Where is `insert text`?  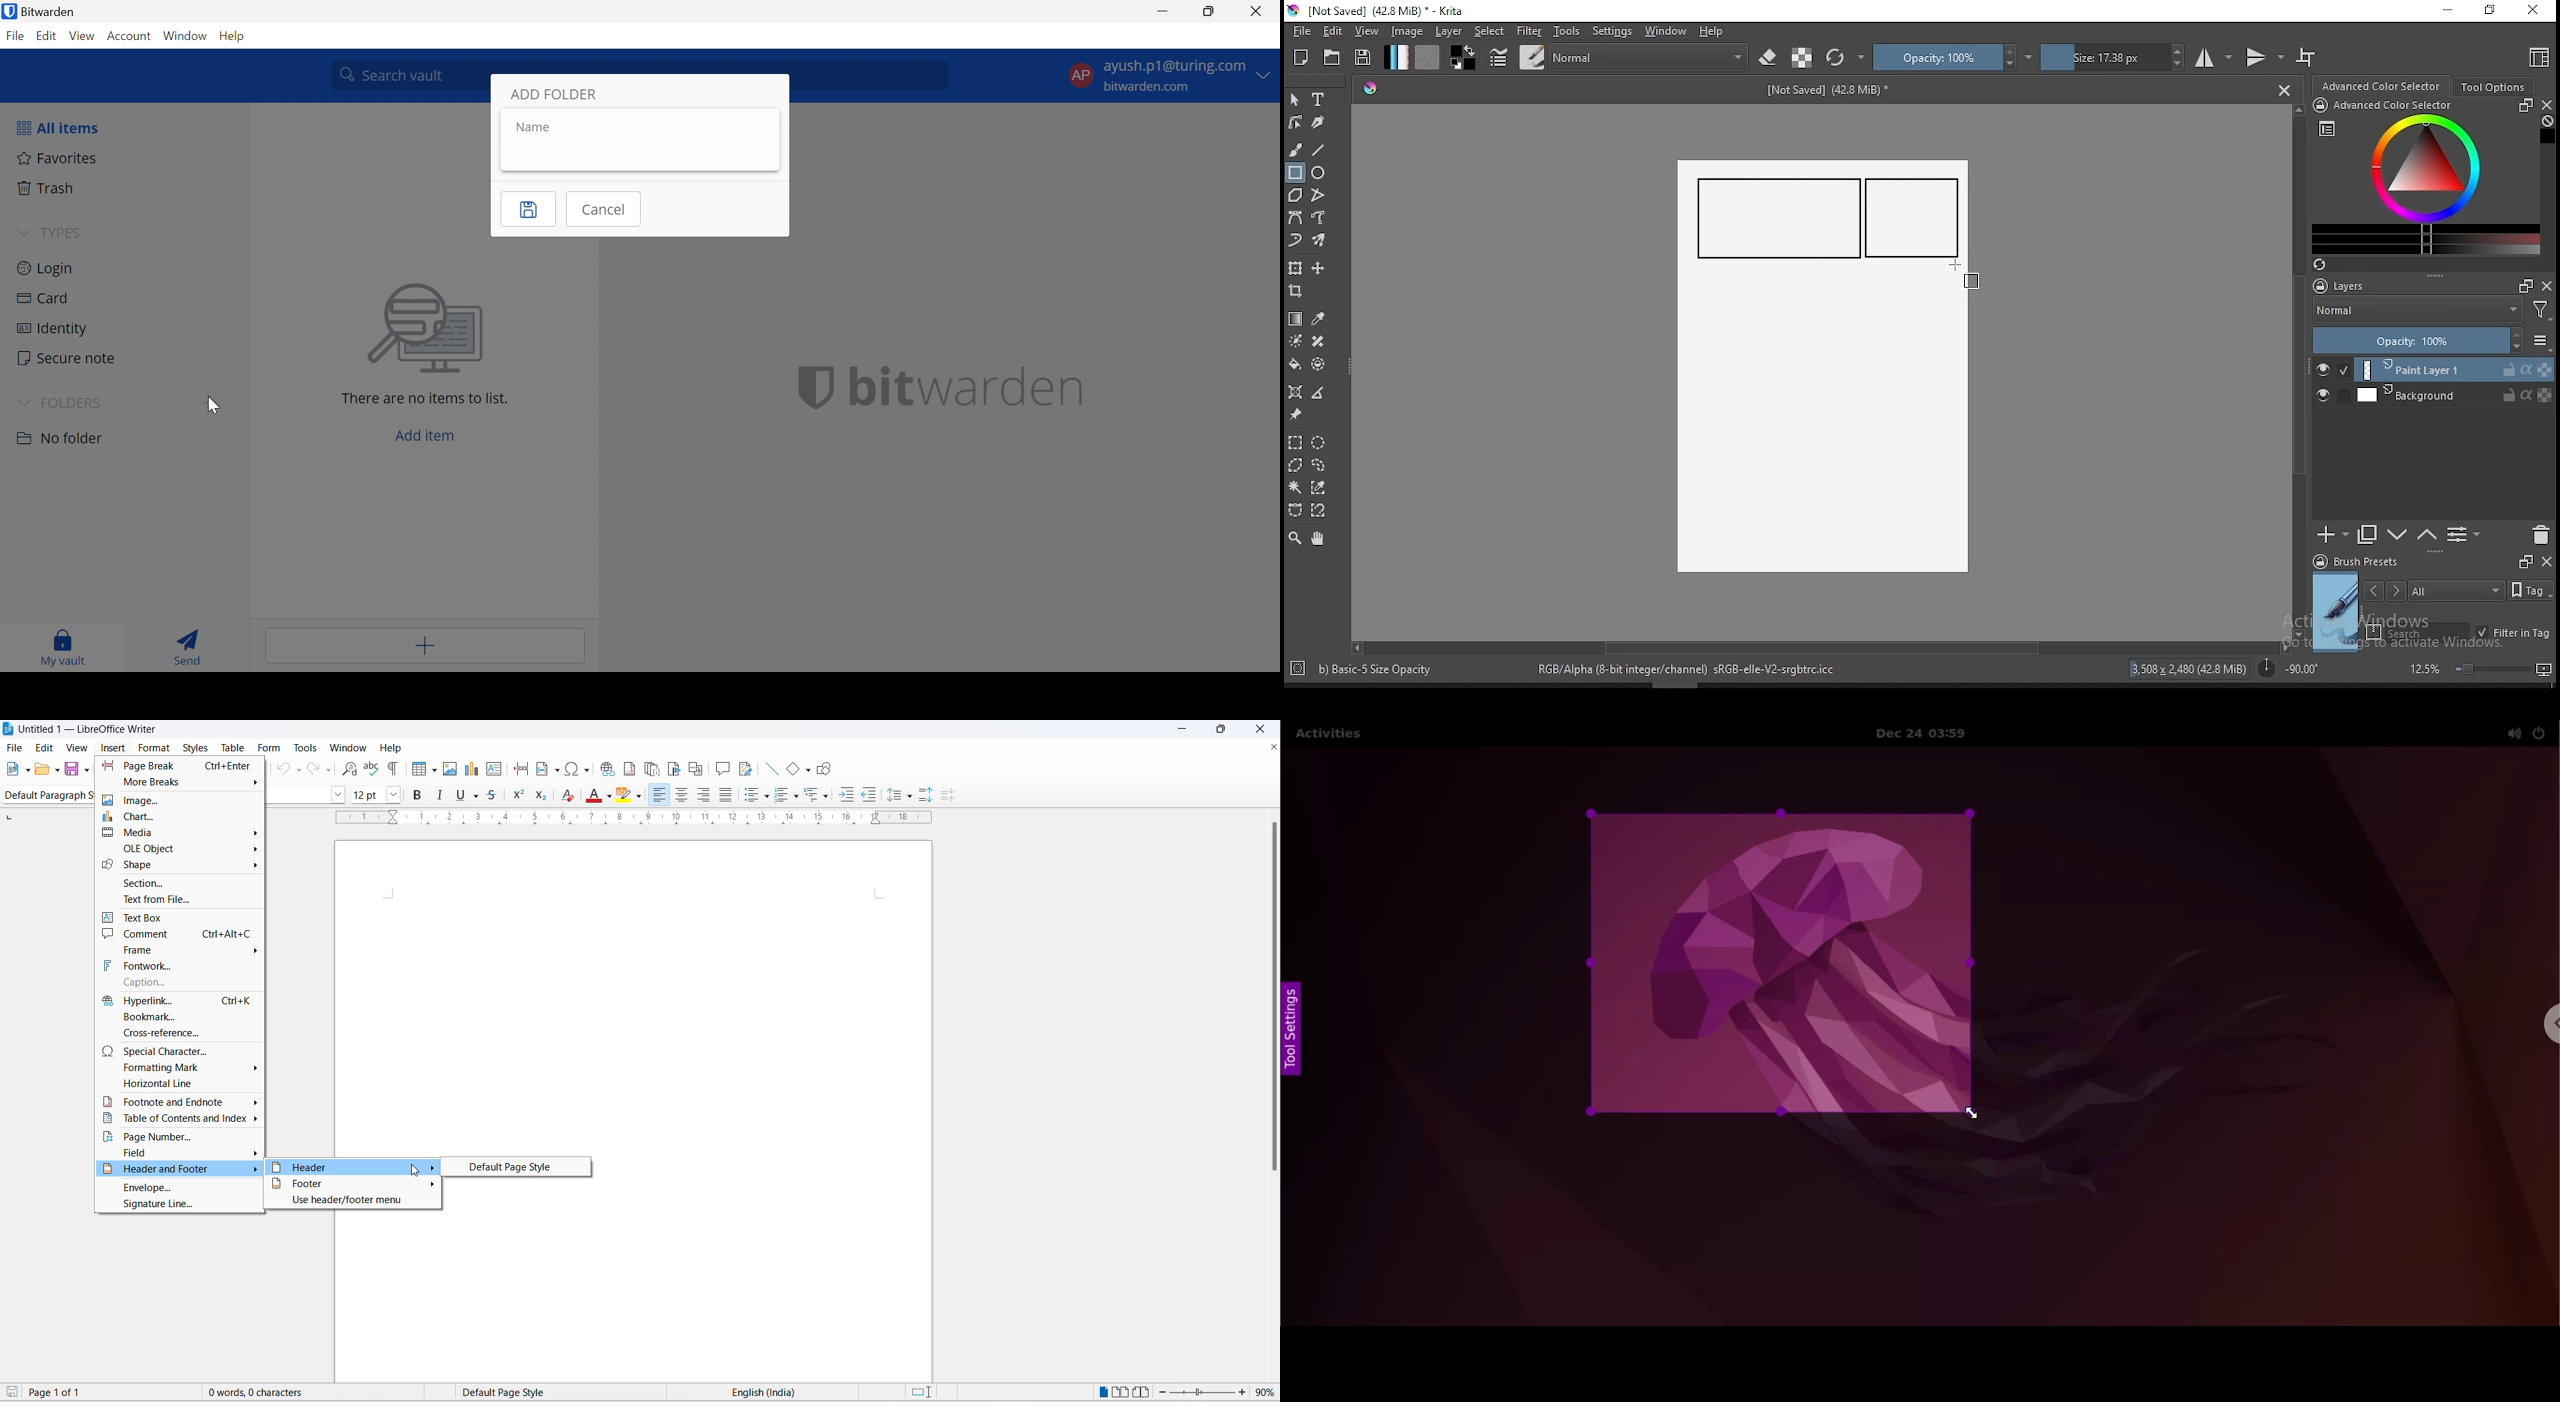 insert text is located at coordinates (493, 769).